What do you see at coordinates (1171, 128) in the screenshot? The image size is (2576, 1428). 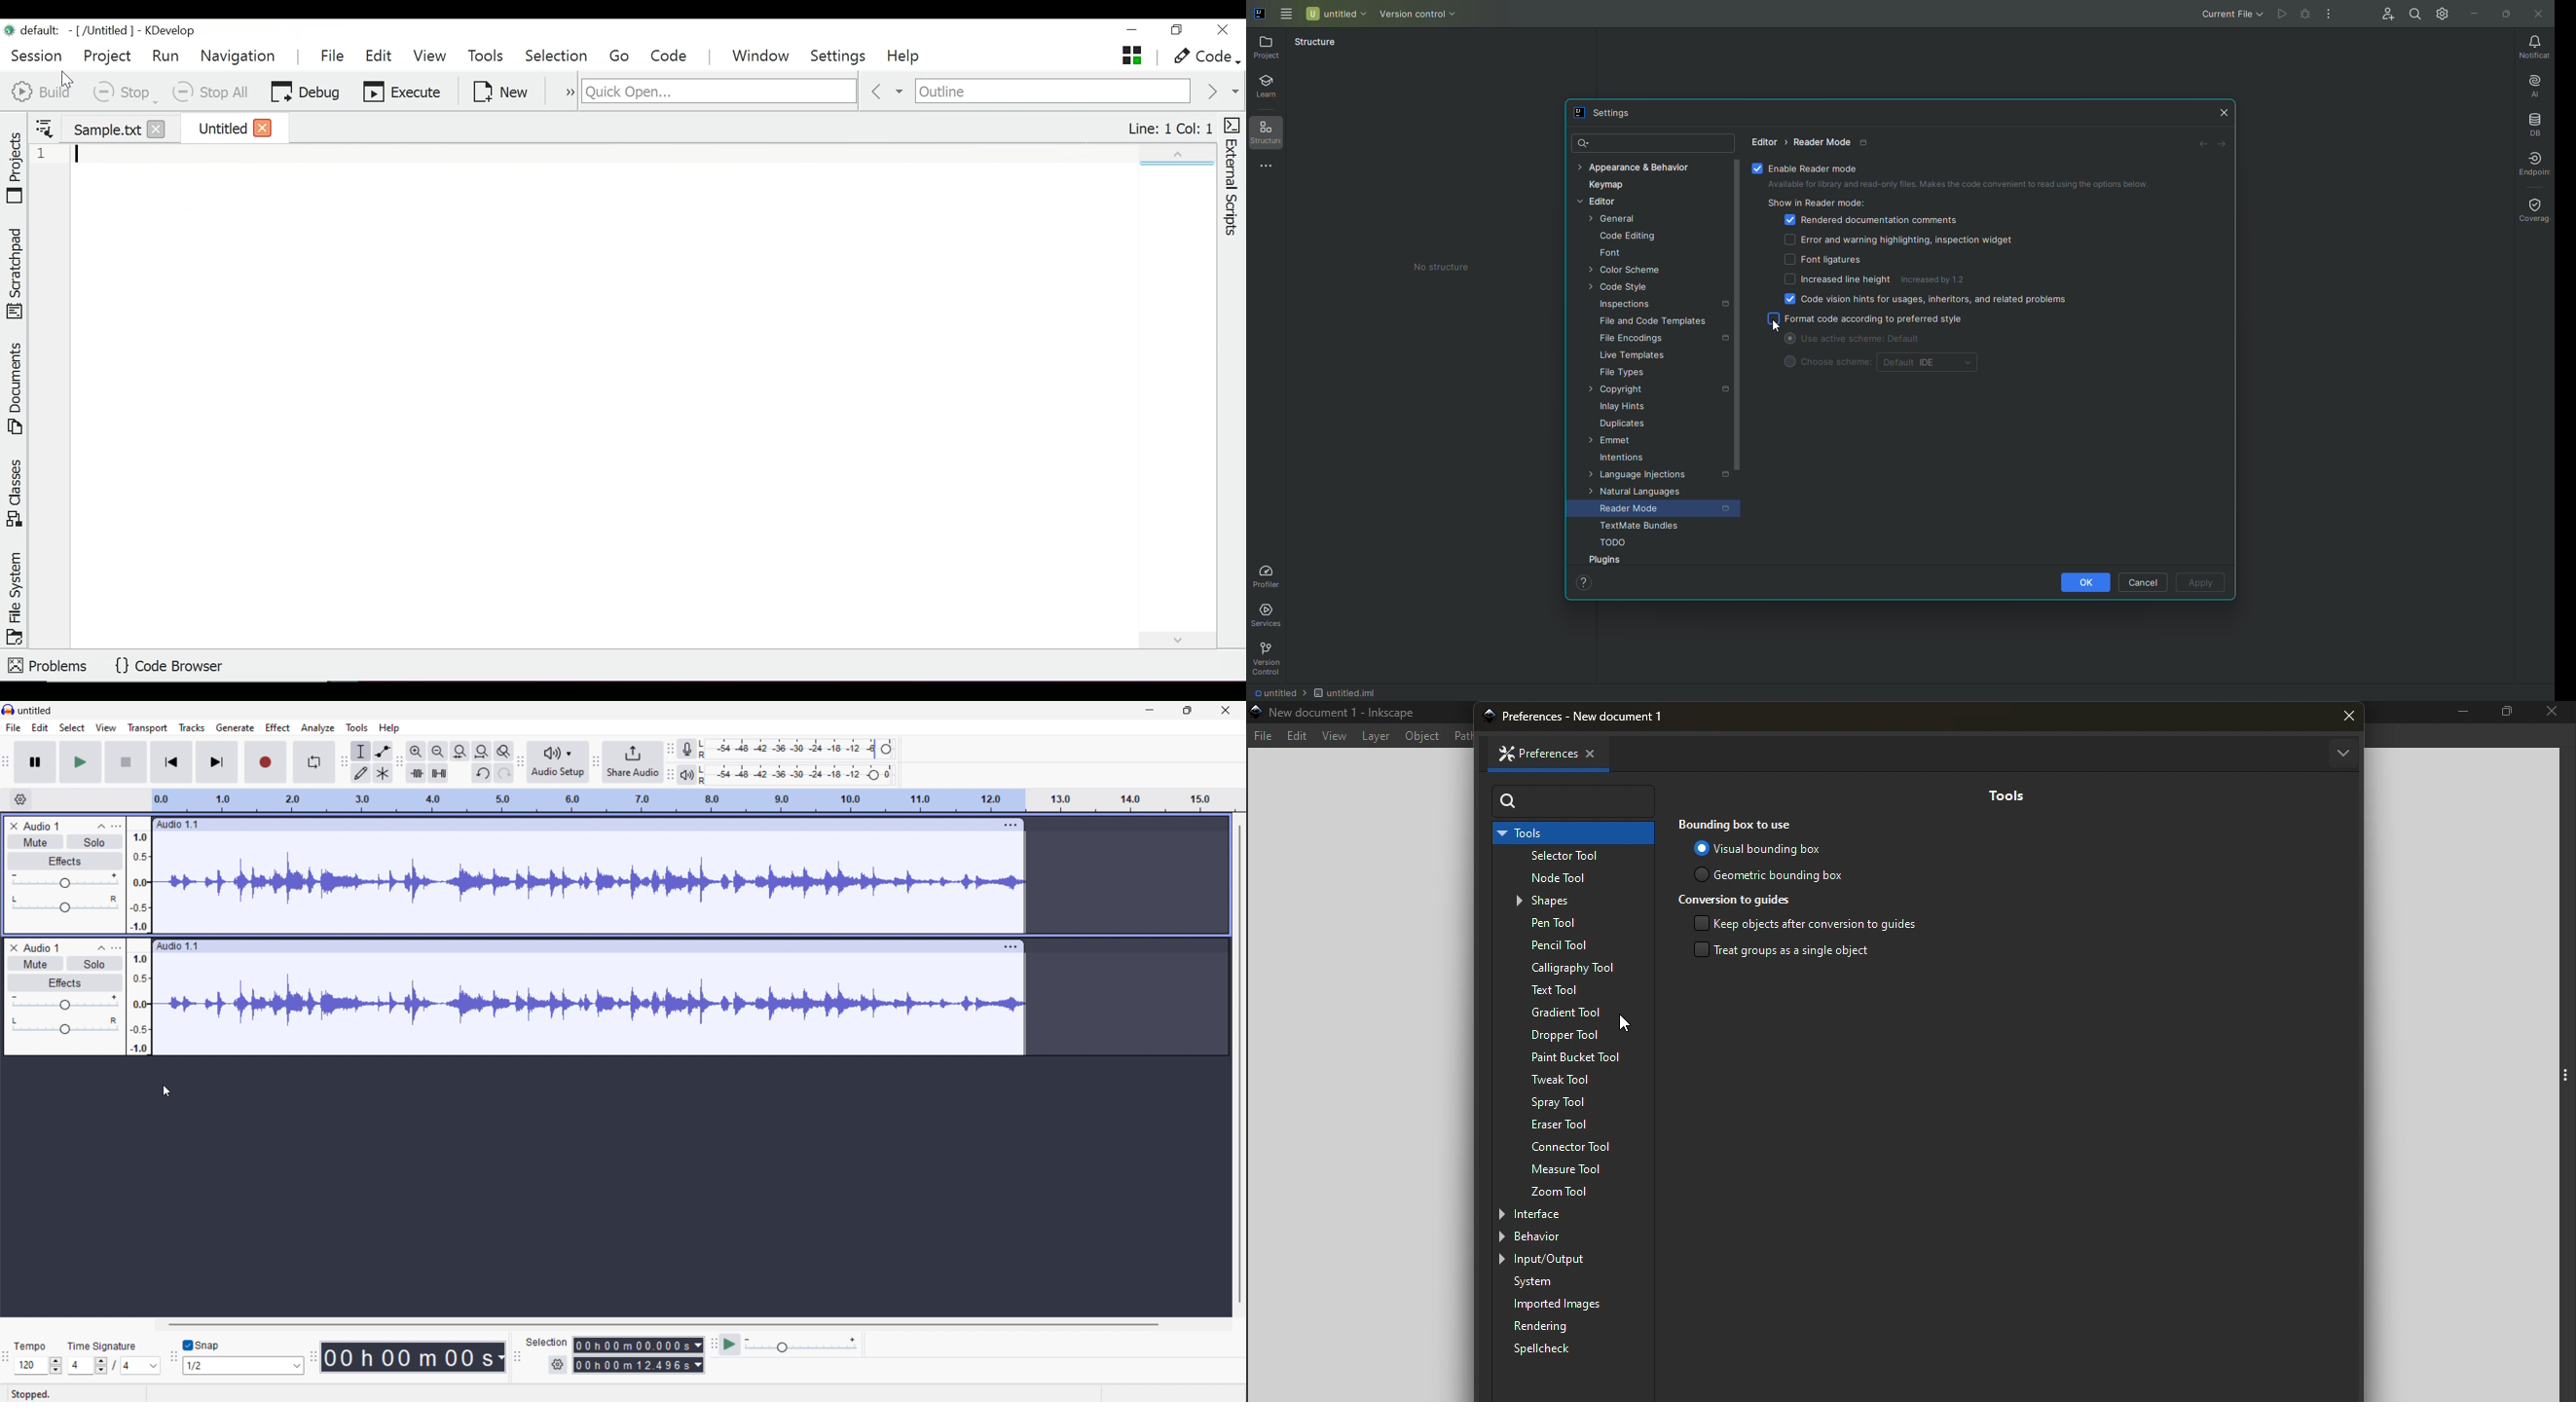 I see `Line and Column` at bounding box center [1171, 128].